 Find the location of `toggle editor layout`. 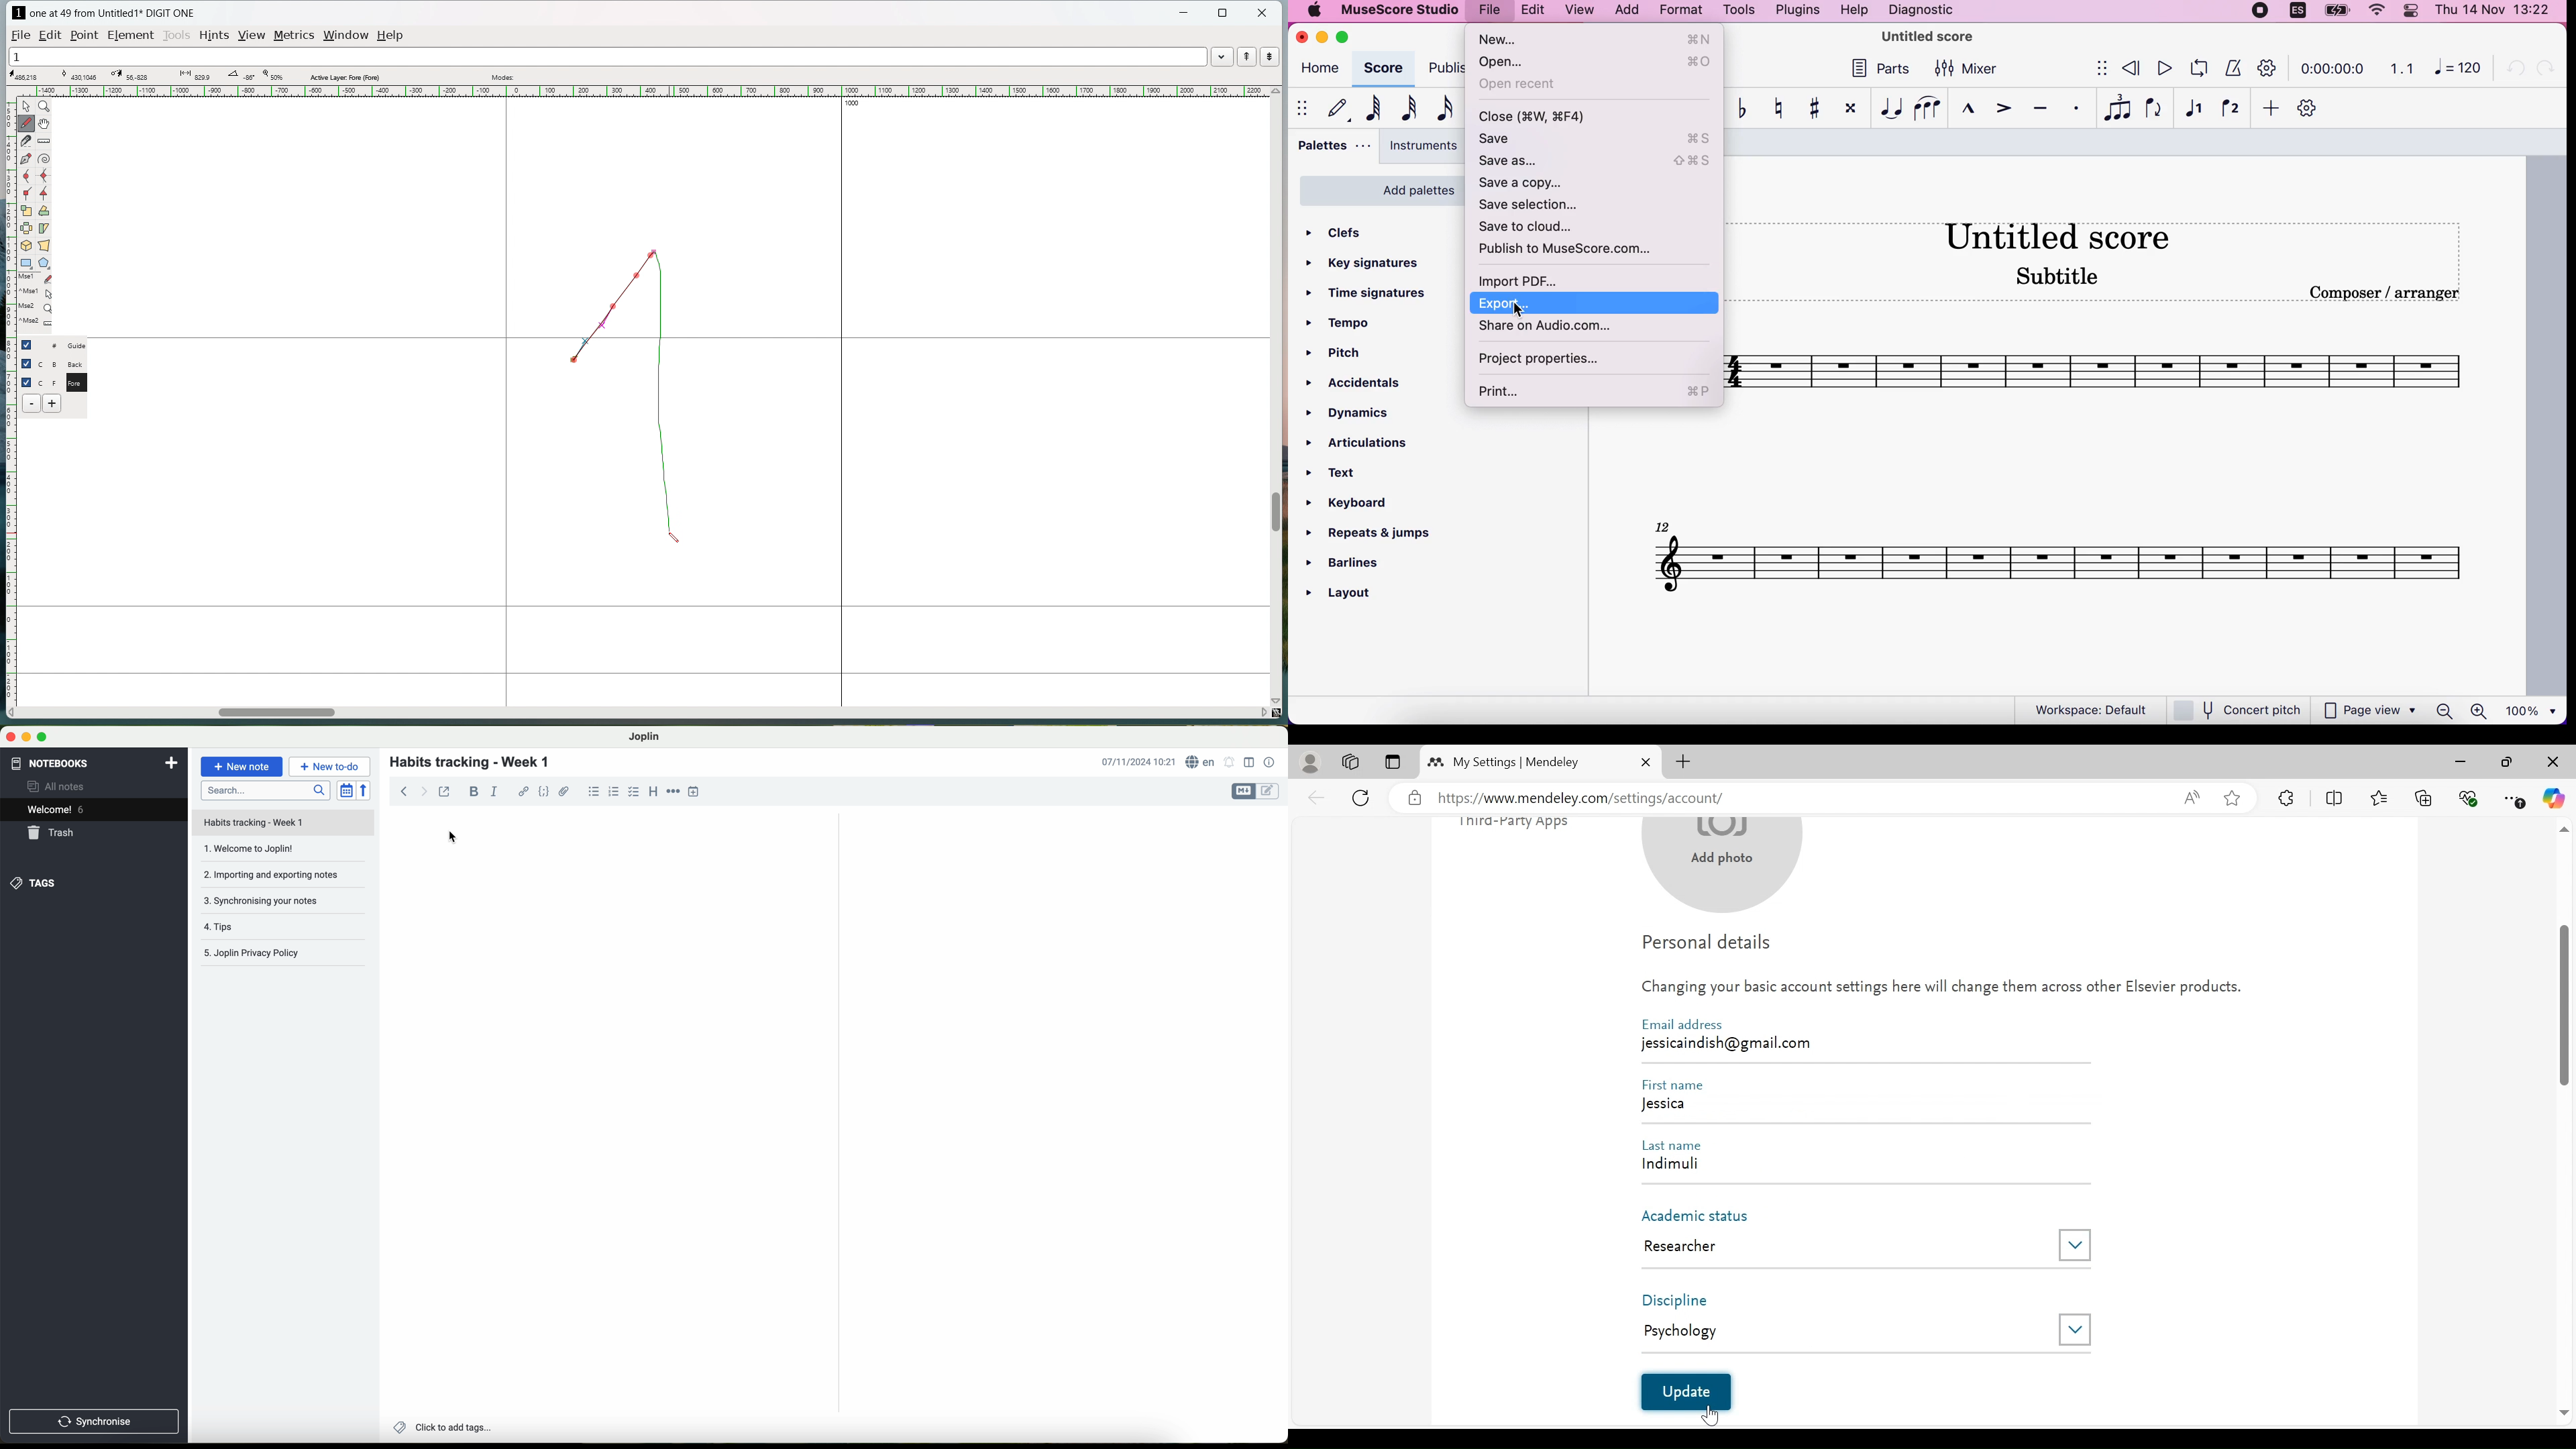

toggle editor layout is located at coordinates (1249, 762).